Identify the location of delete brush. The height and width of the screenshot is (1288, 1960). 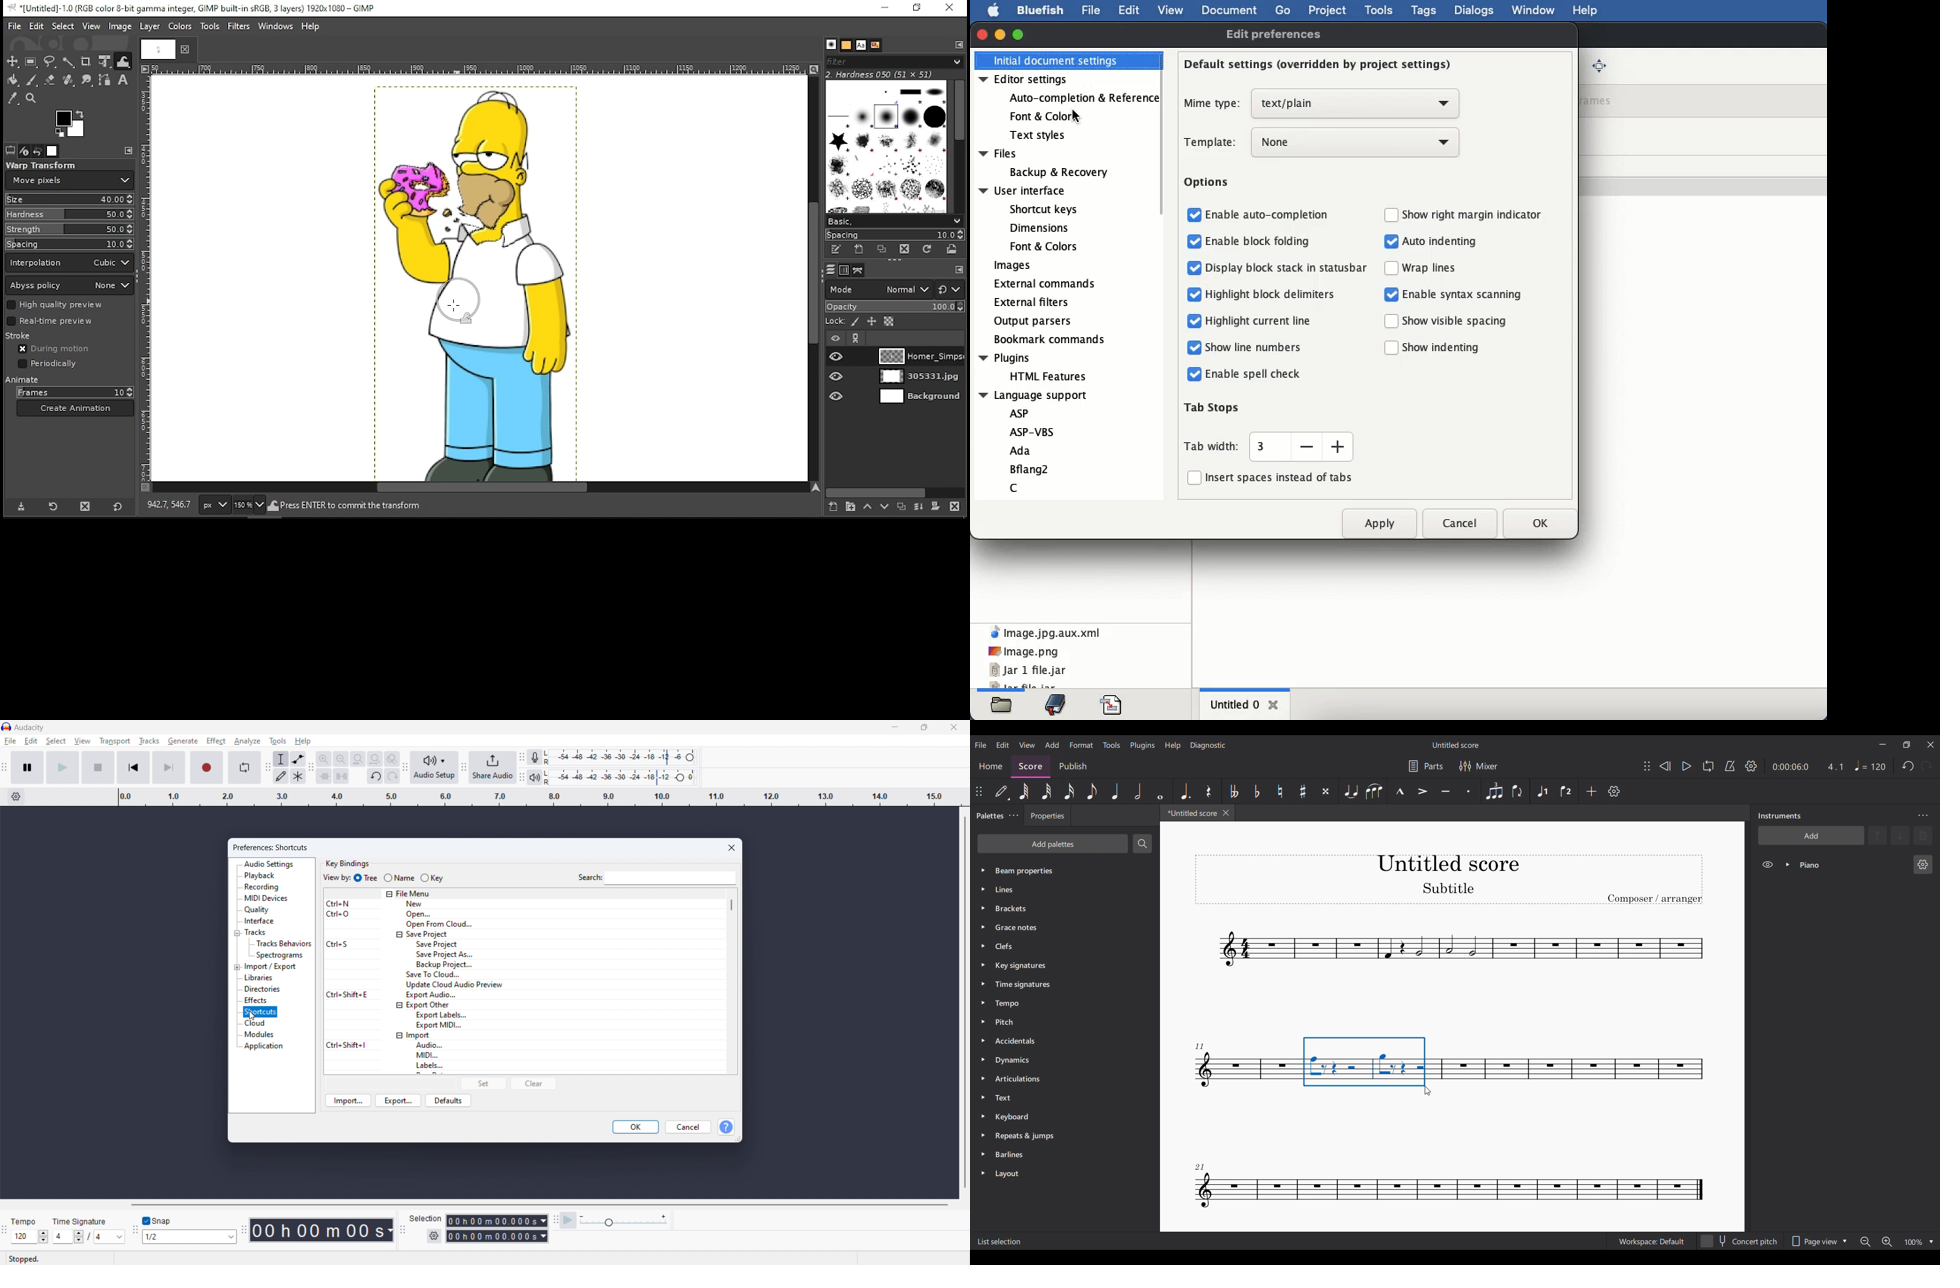
(904, 249).